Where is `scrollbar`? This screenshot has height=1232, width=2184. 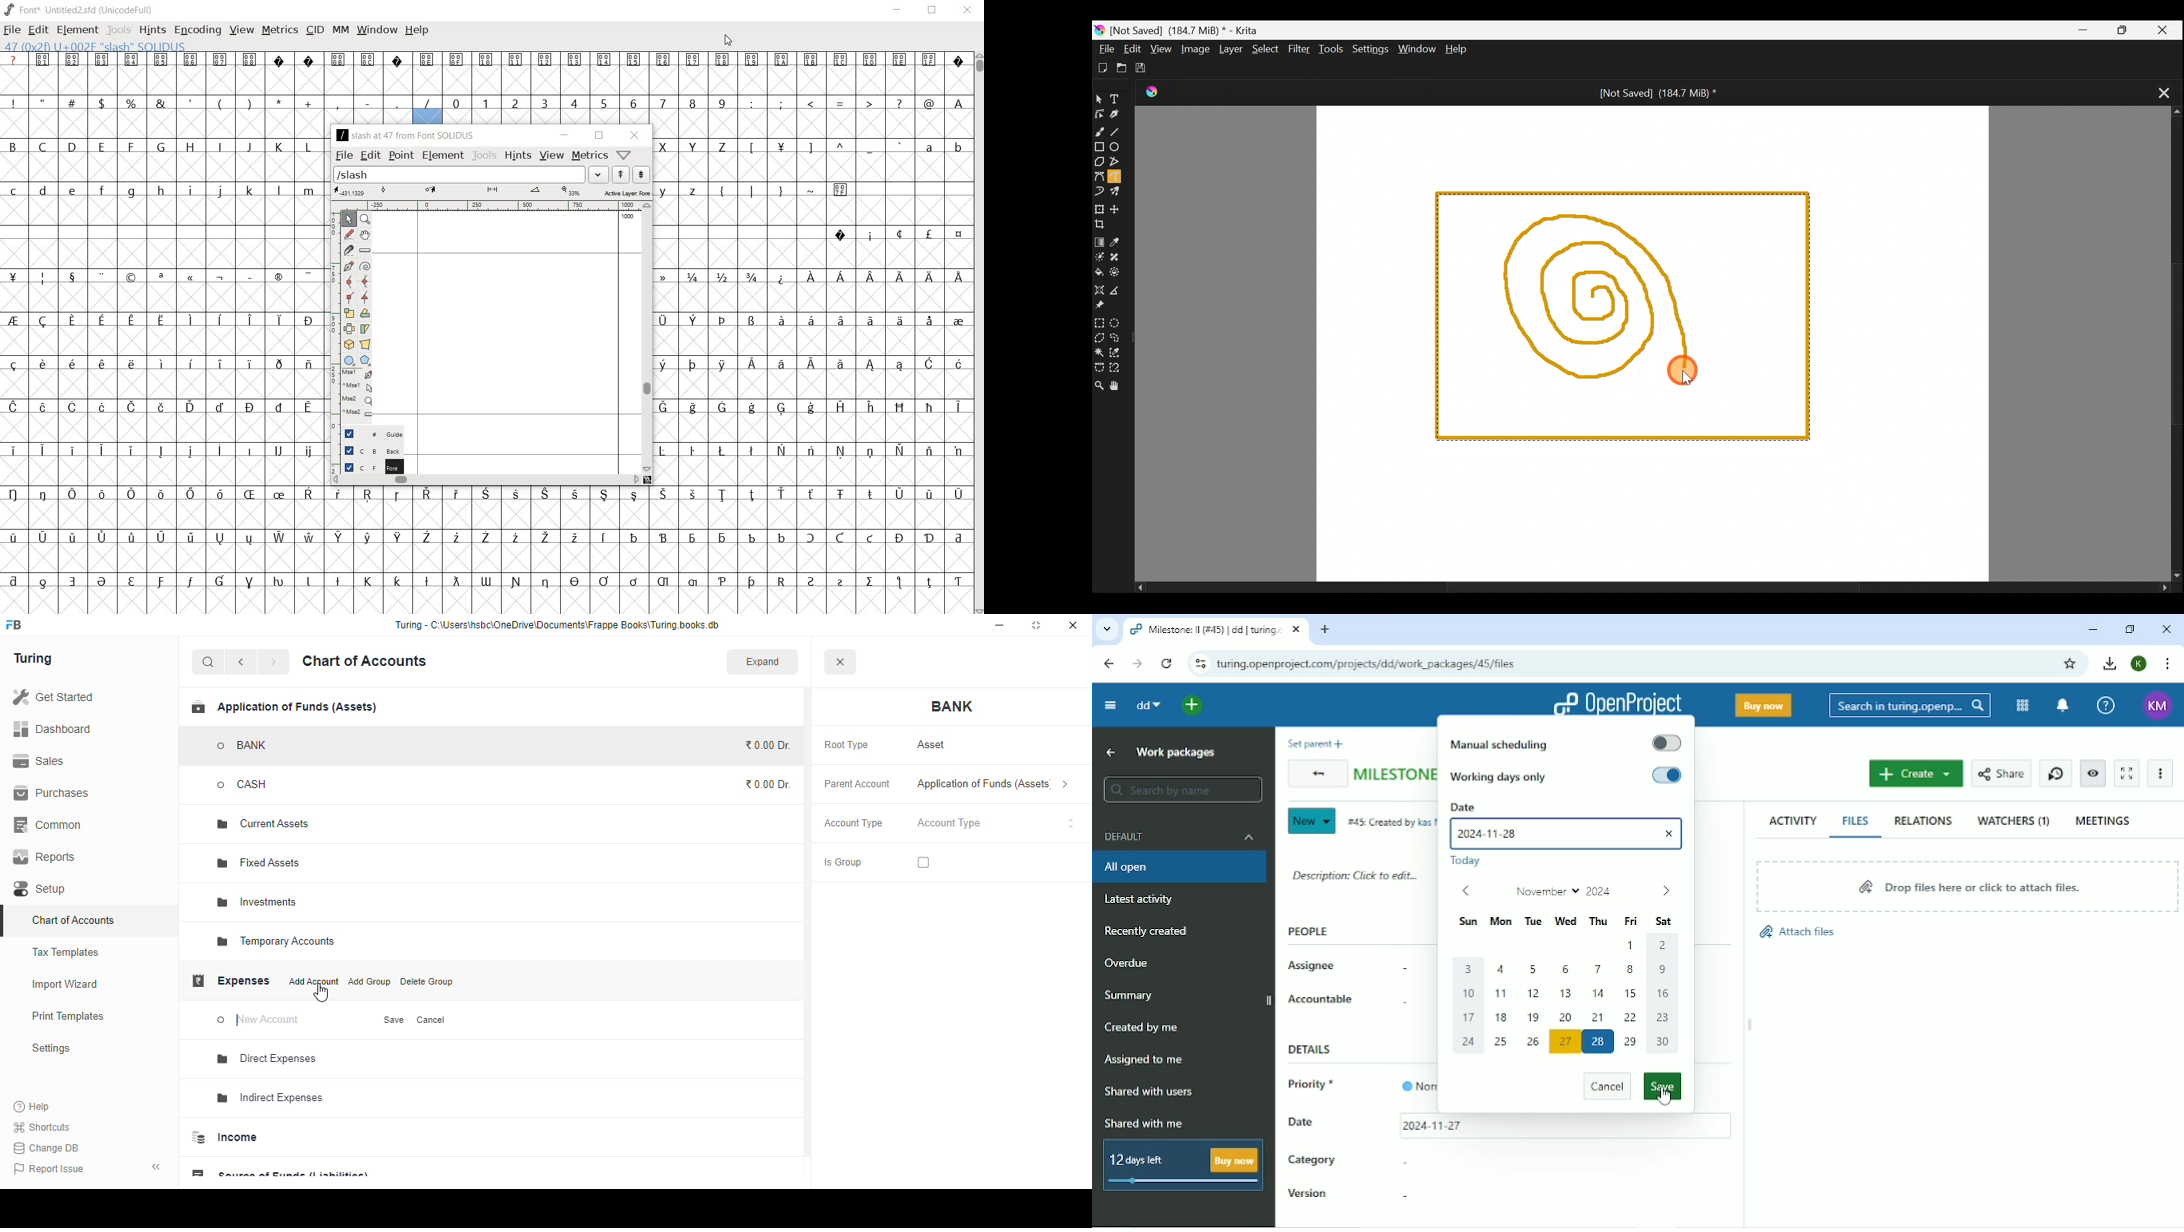
scrollbar is located at coordinates (485, 481).